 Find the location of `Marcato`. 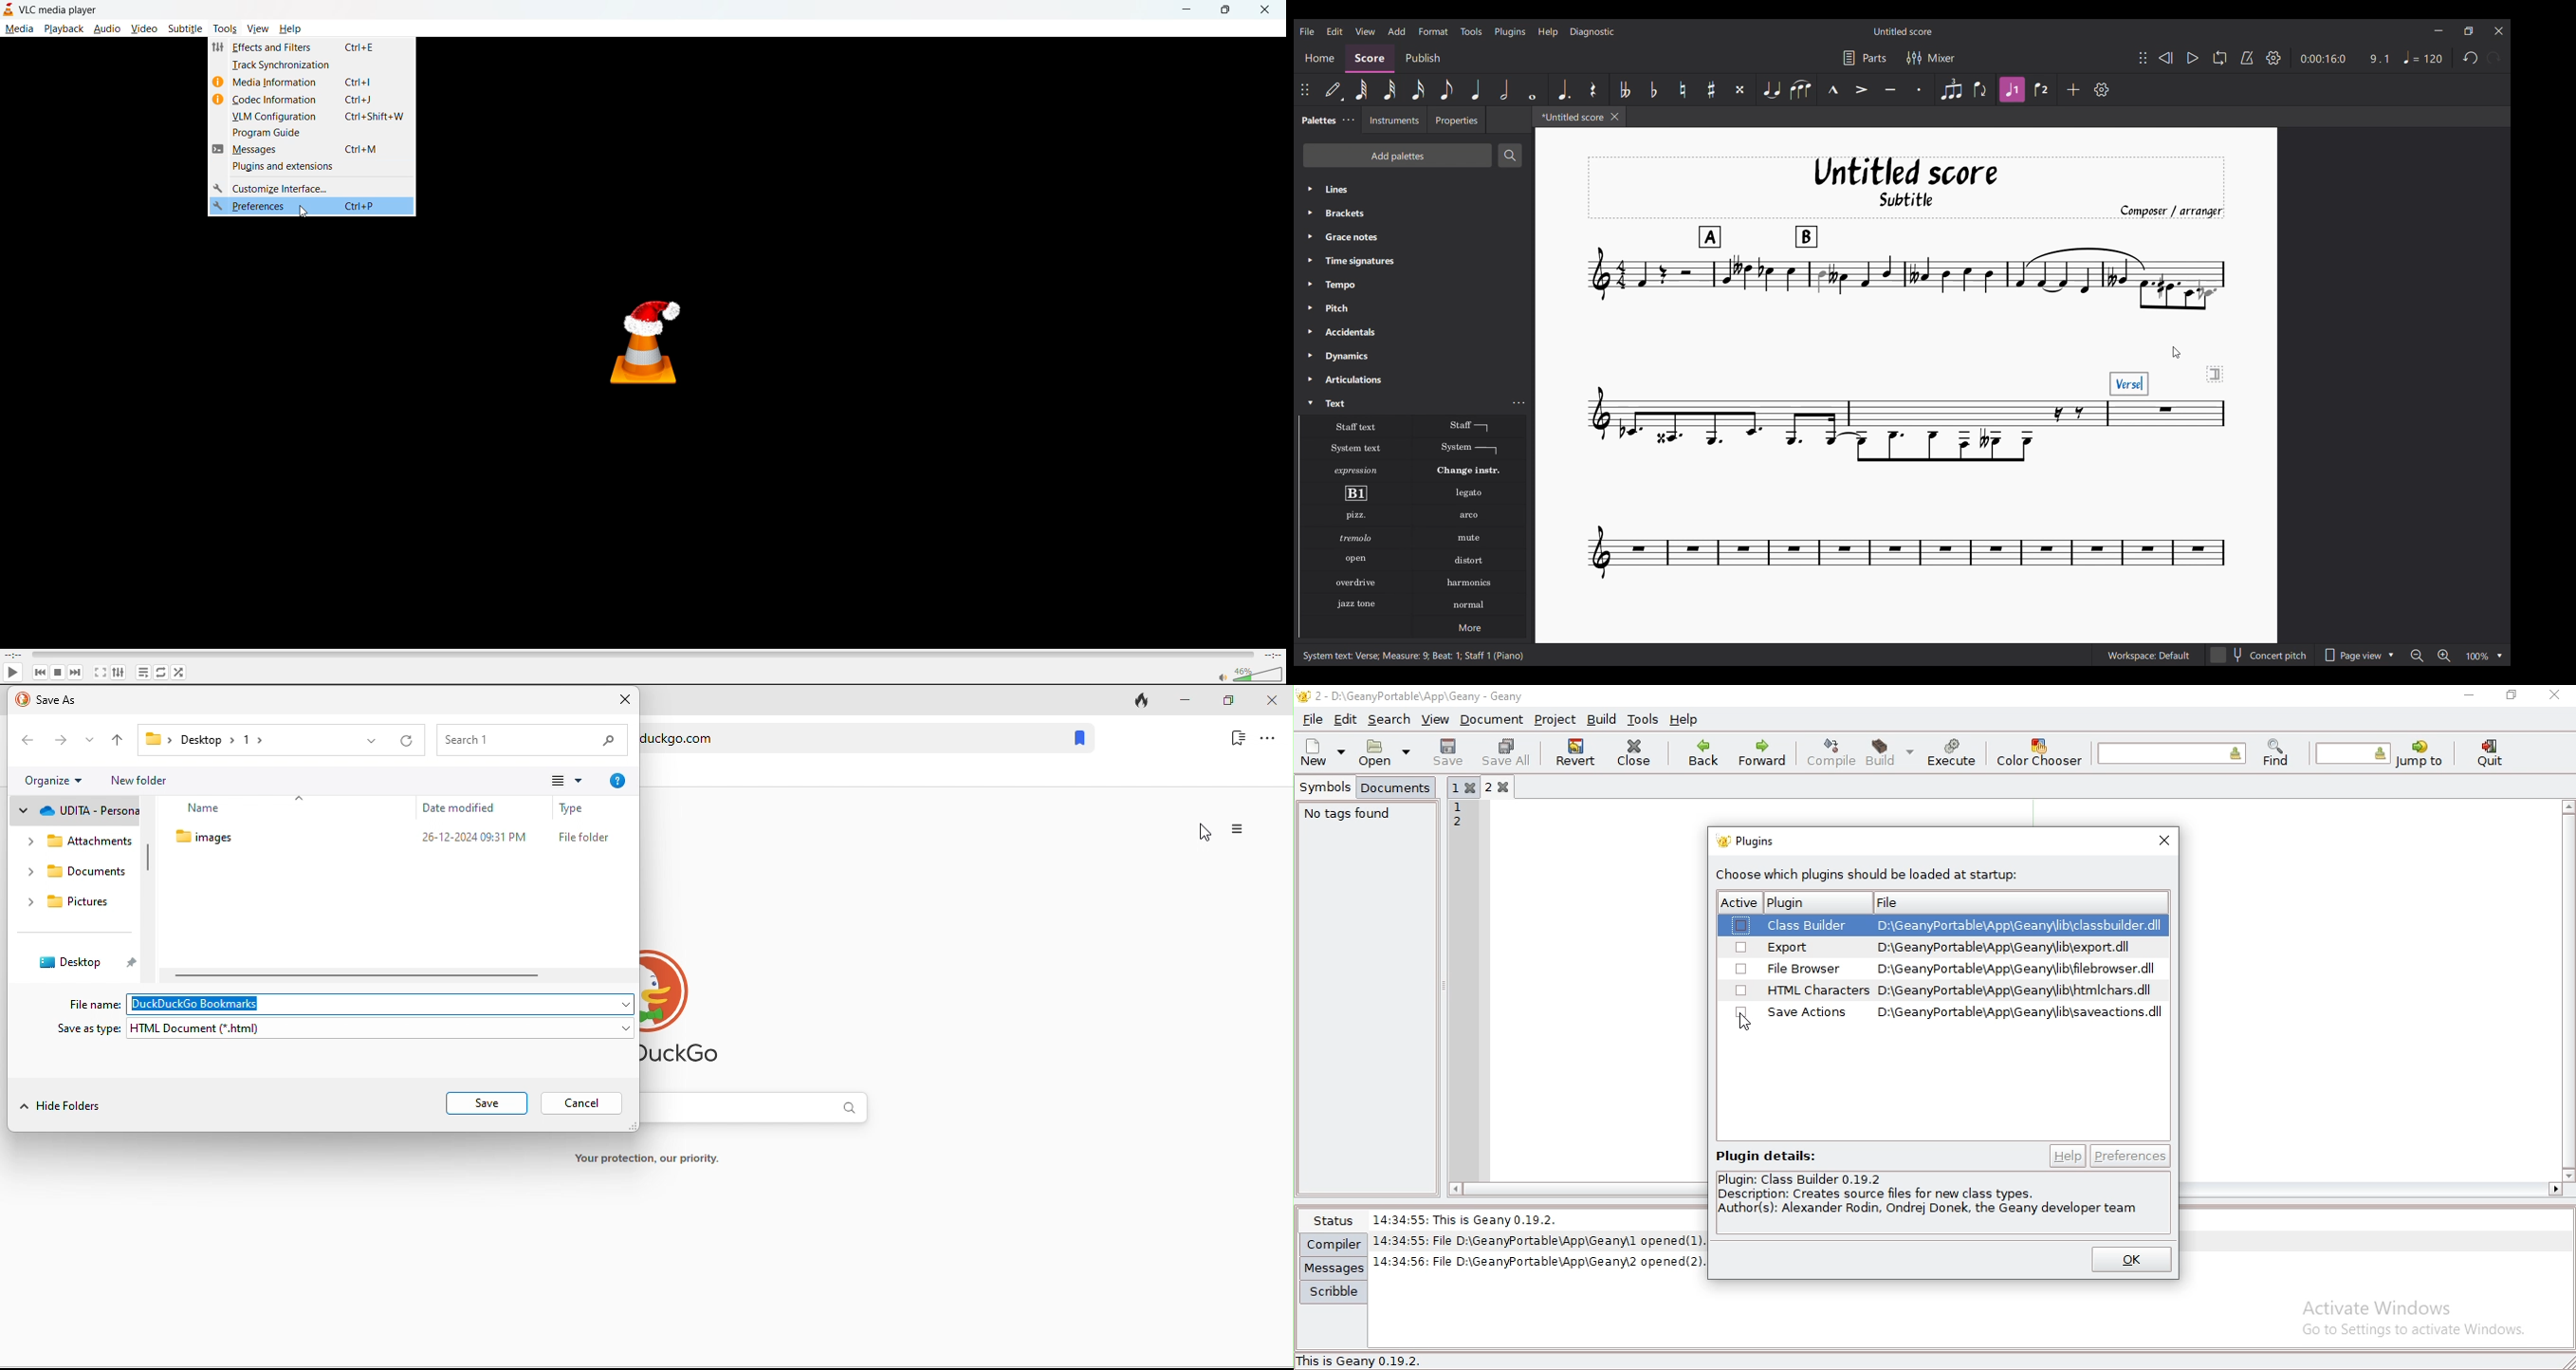

Marcato is located at coordinates (1833, 89).